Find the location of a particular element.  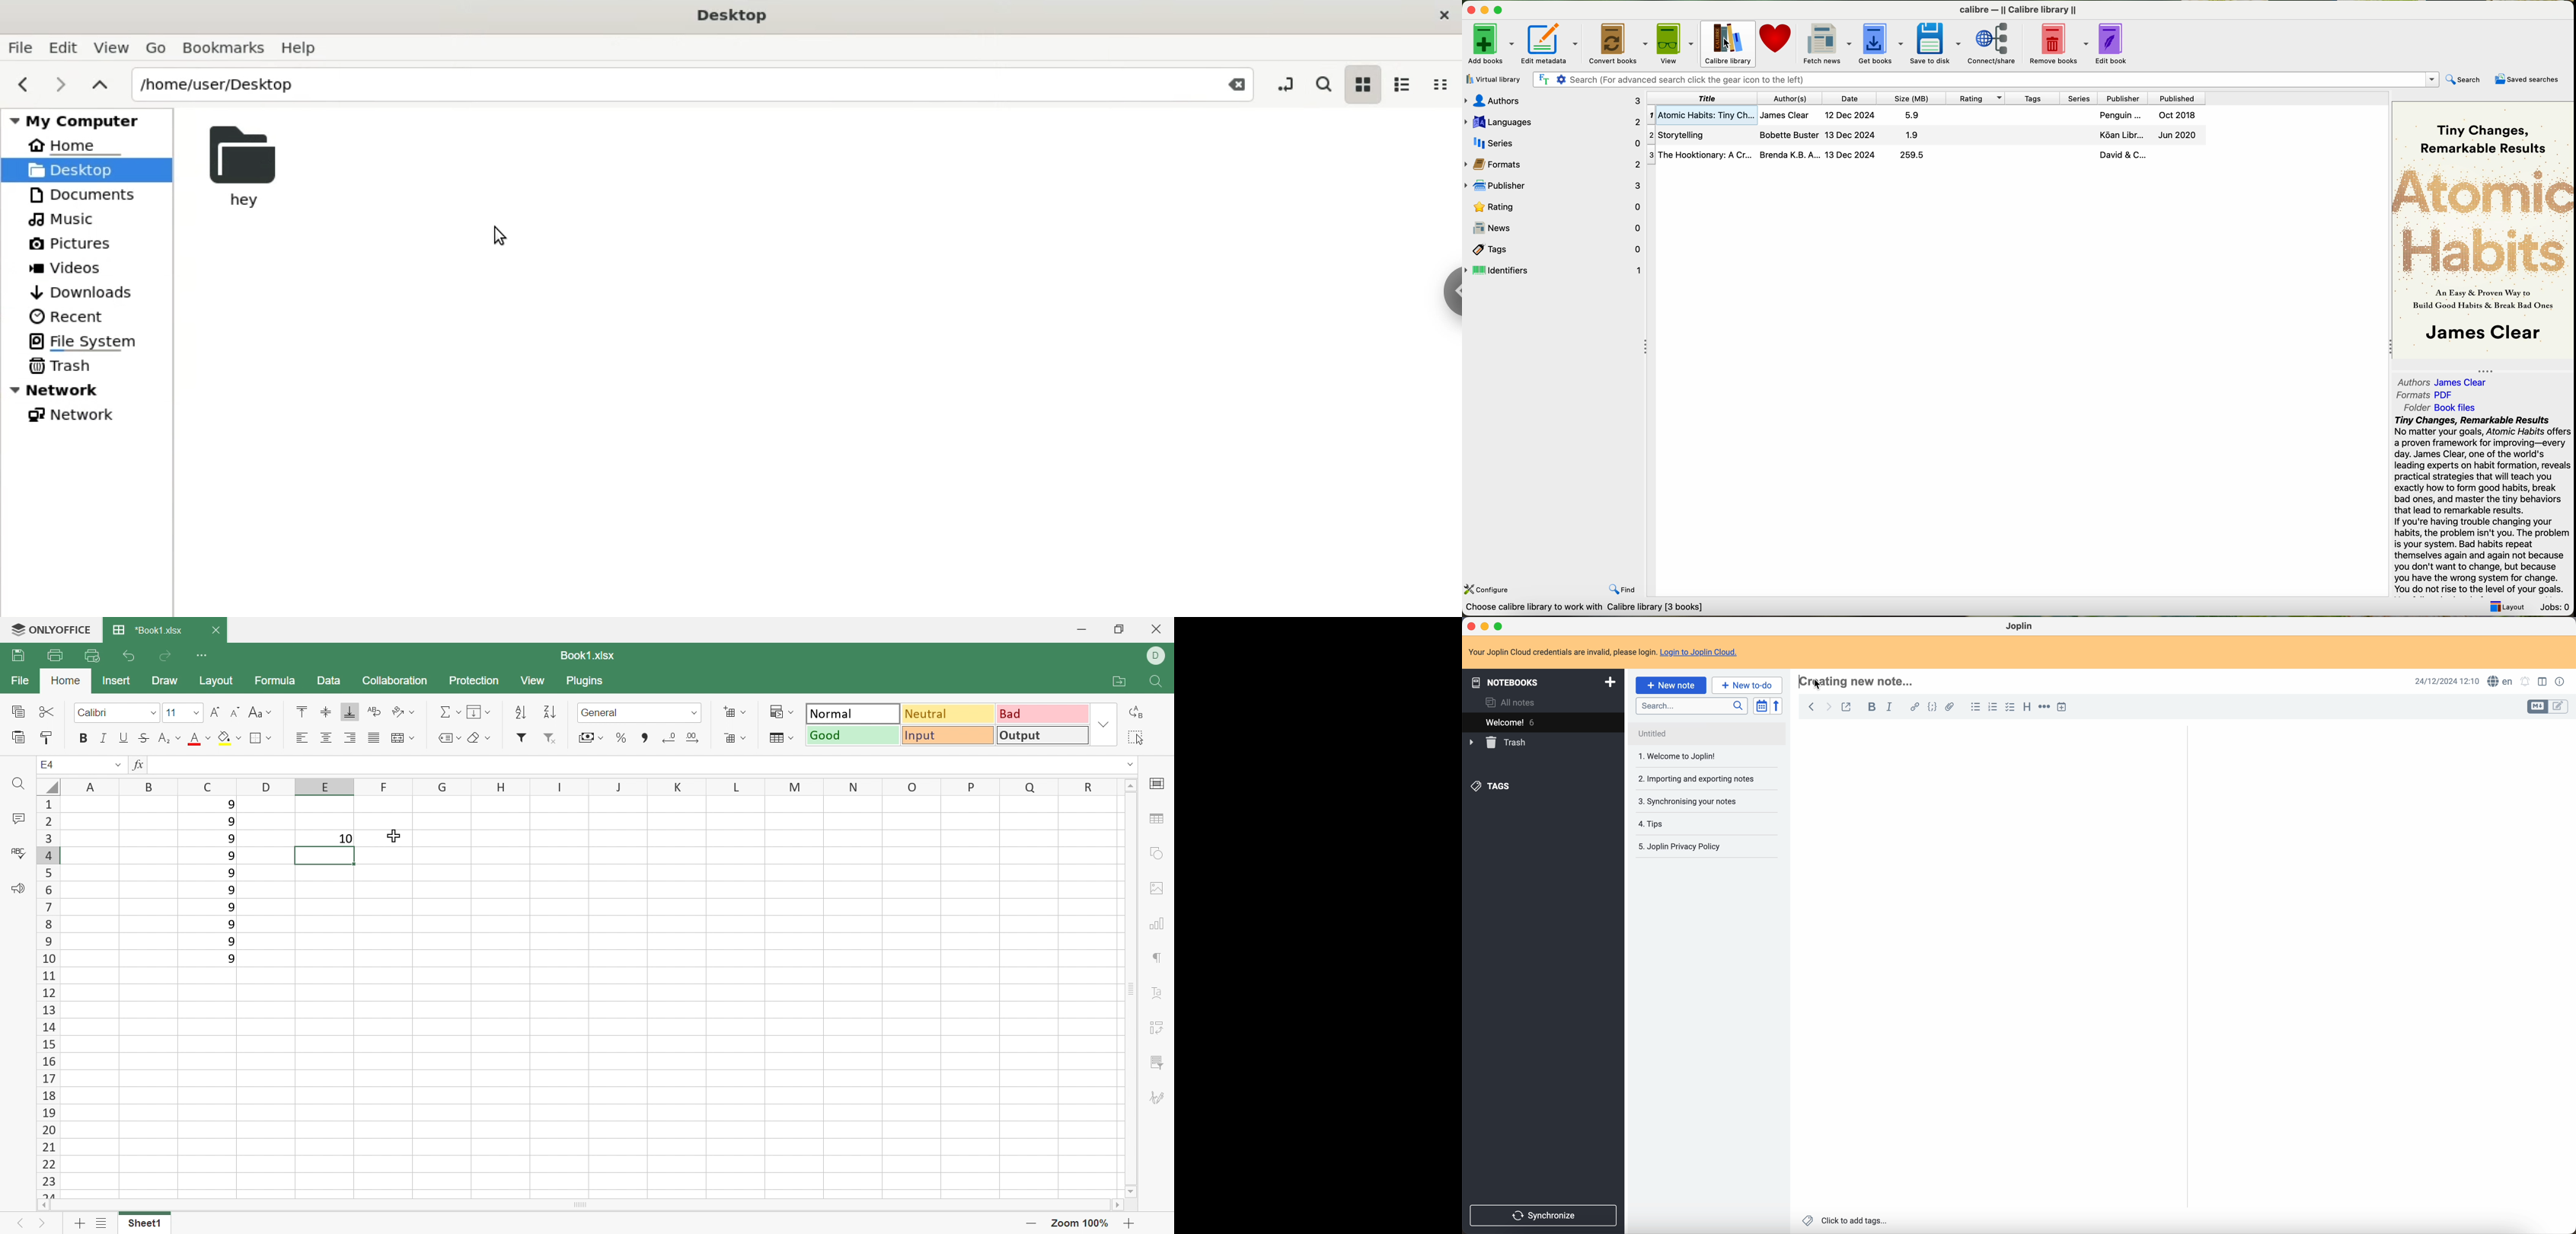

tags is located at coordinates (2031, 97).